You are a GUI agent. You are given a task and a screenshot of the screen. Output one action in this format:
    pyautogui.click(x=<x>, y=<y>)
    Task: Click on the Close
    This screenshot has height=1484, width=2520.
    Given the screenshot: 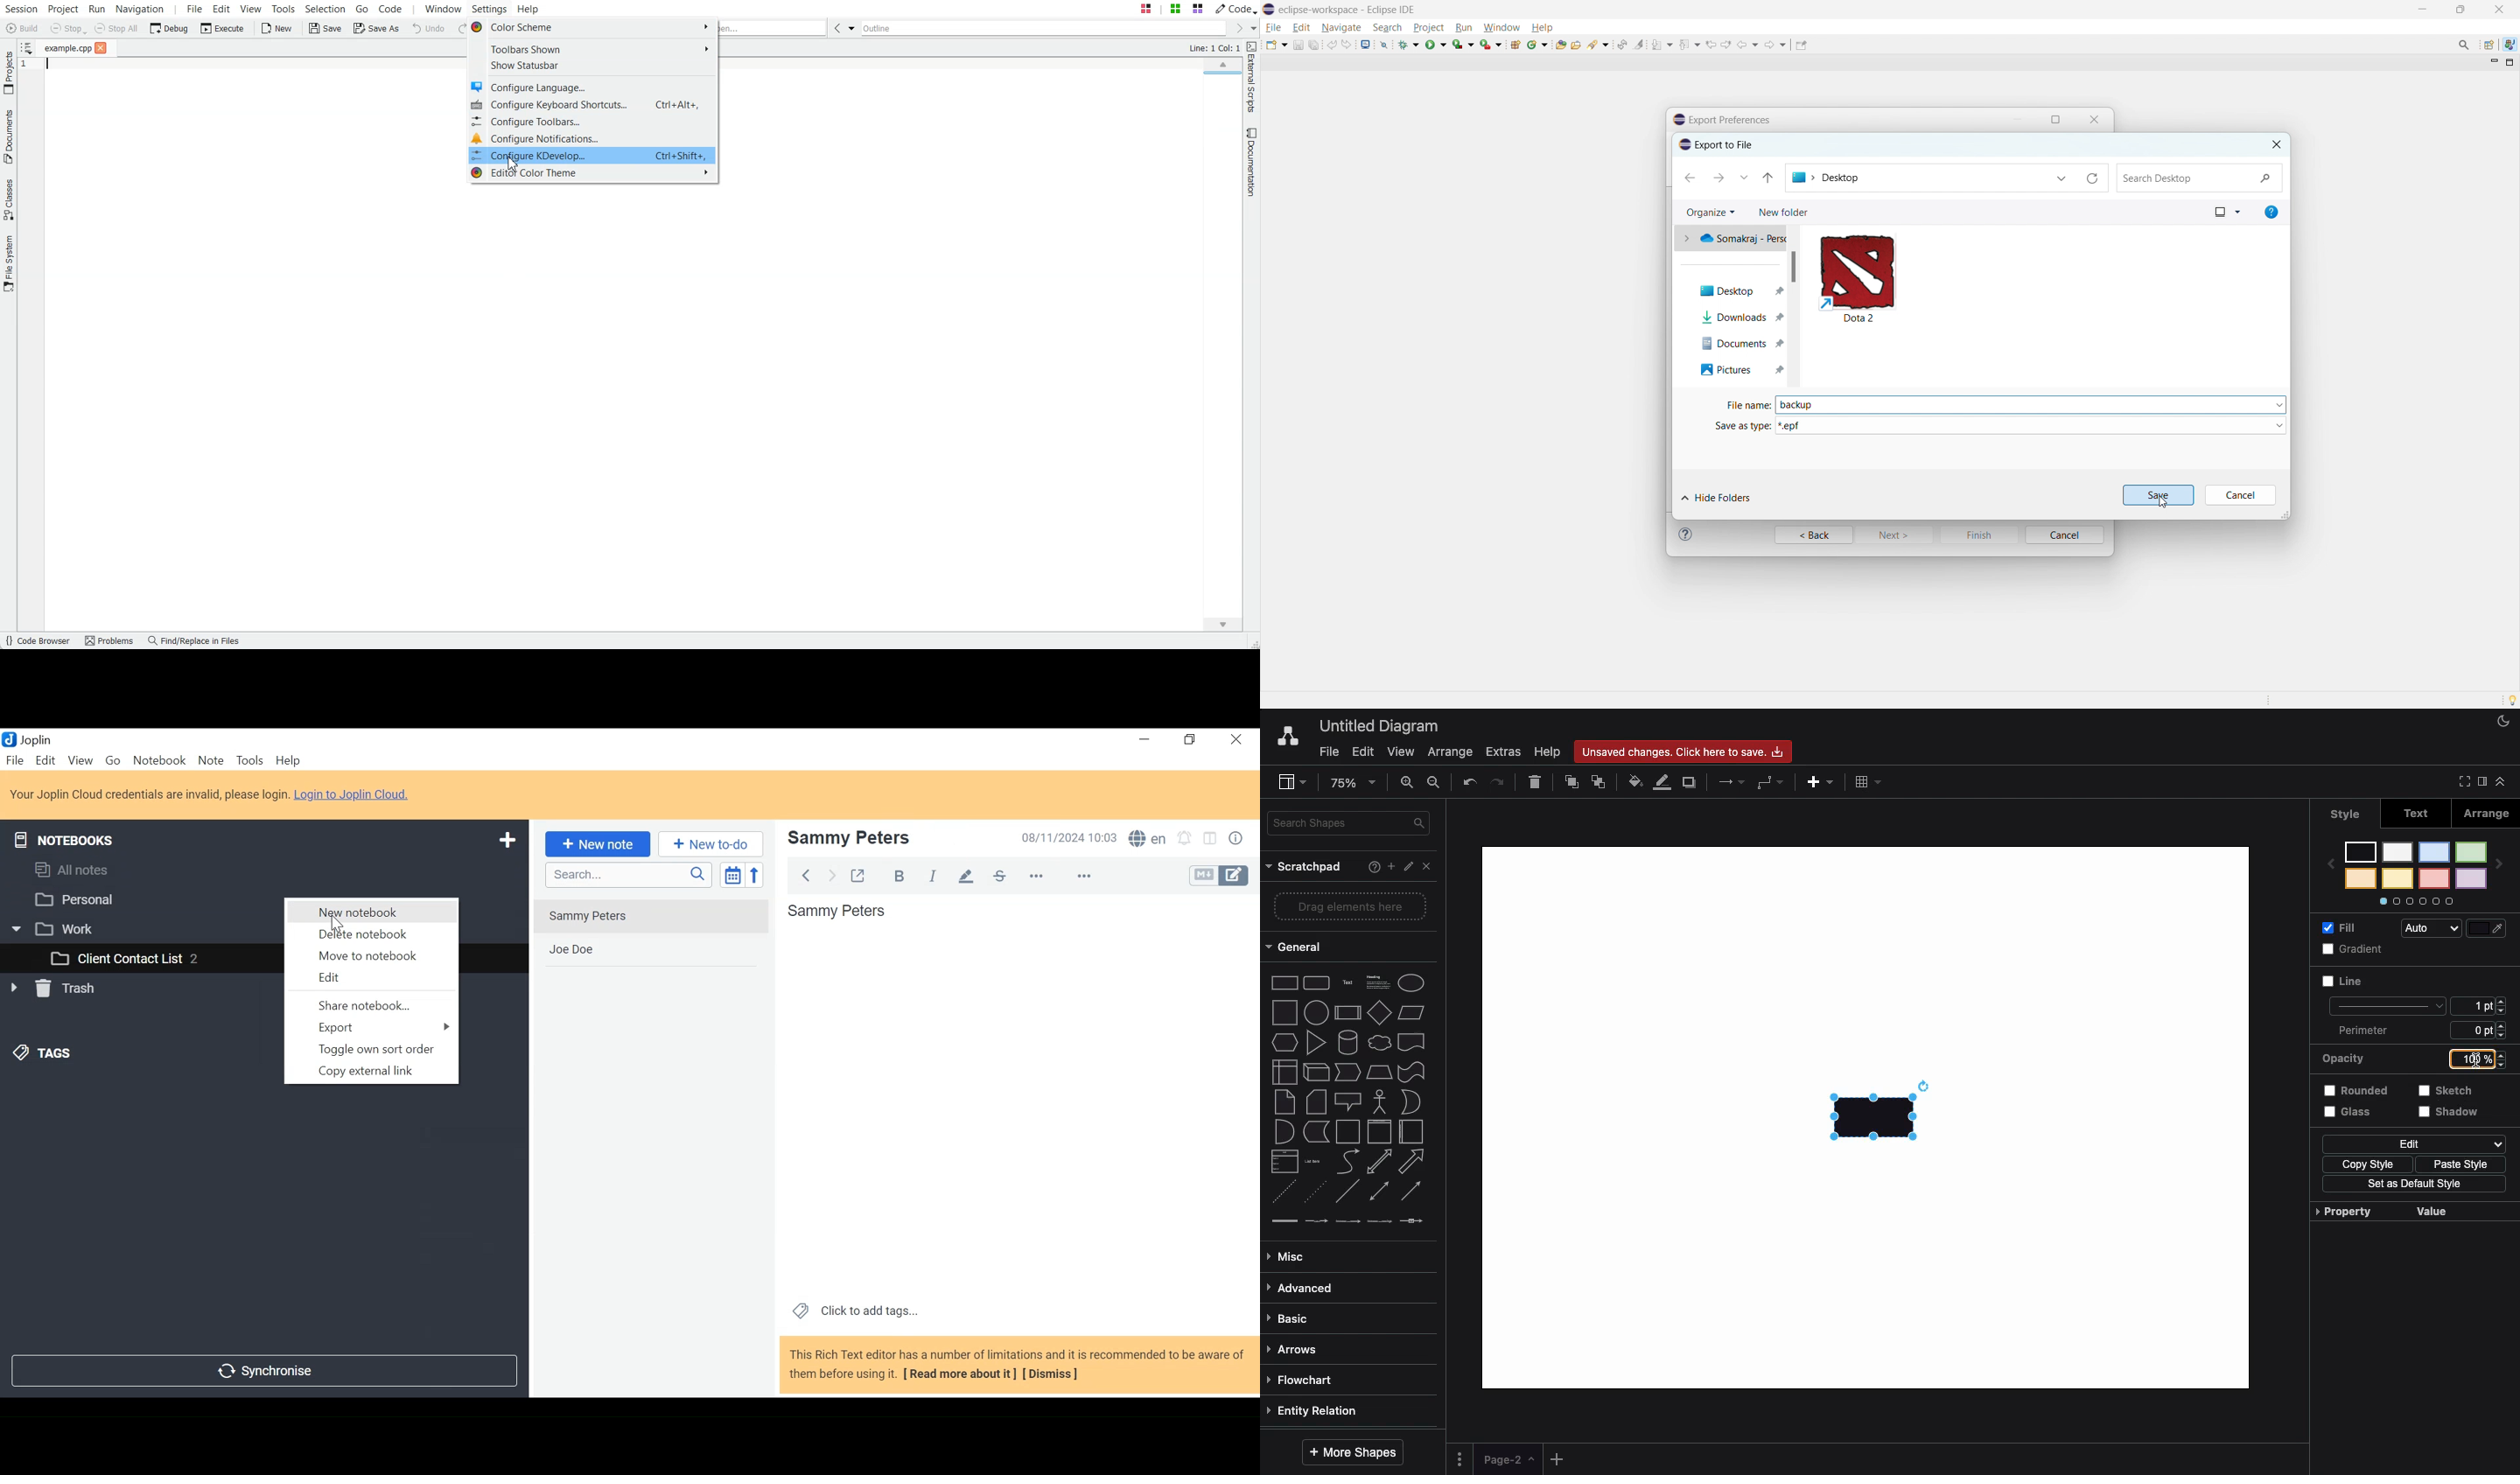 What is the action you would take?
    pyautogui.click(x=1425, y=869)
    